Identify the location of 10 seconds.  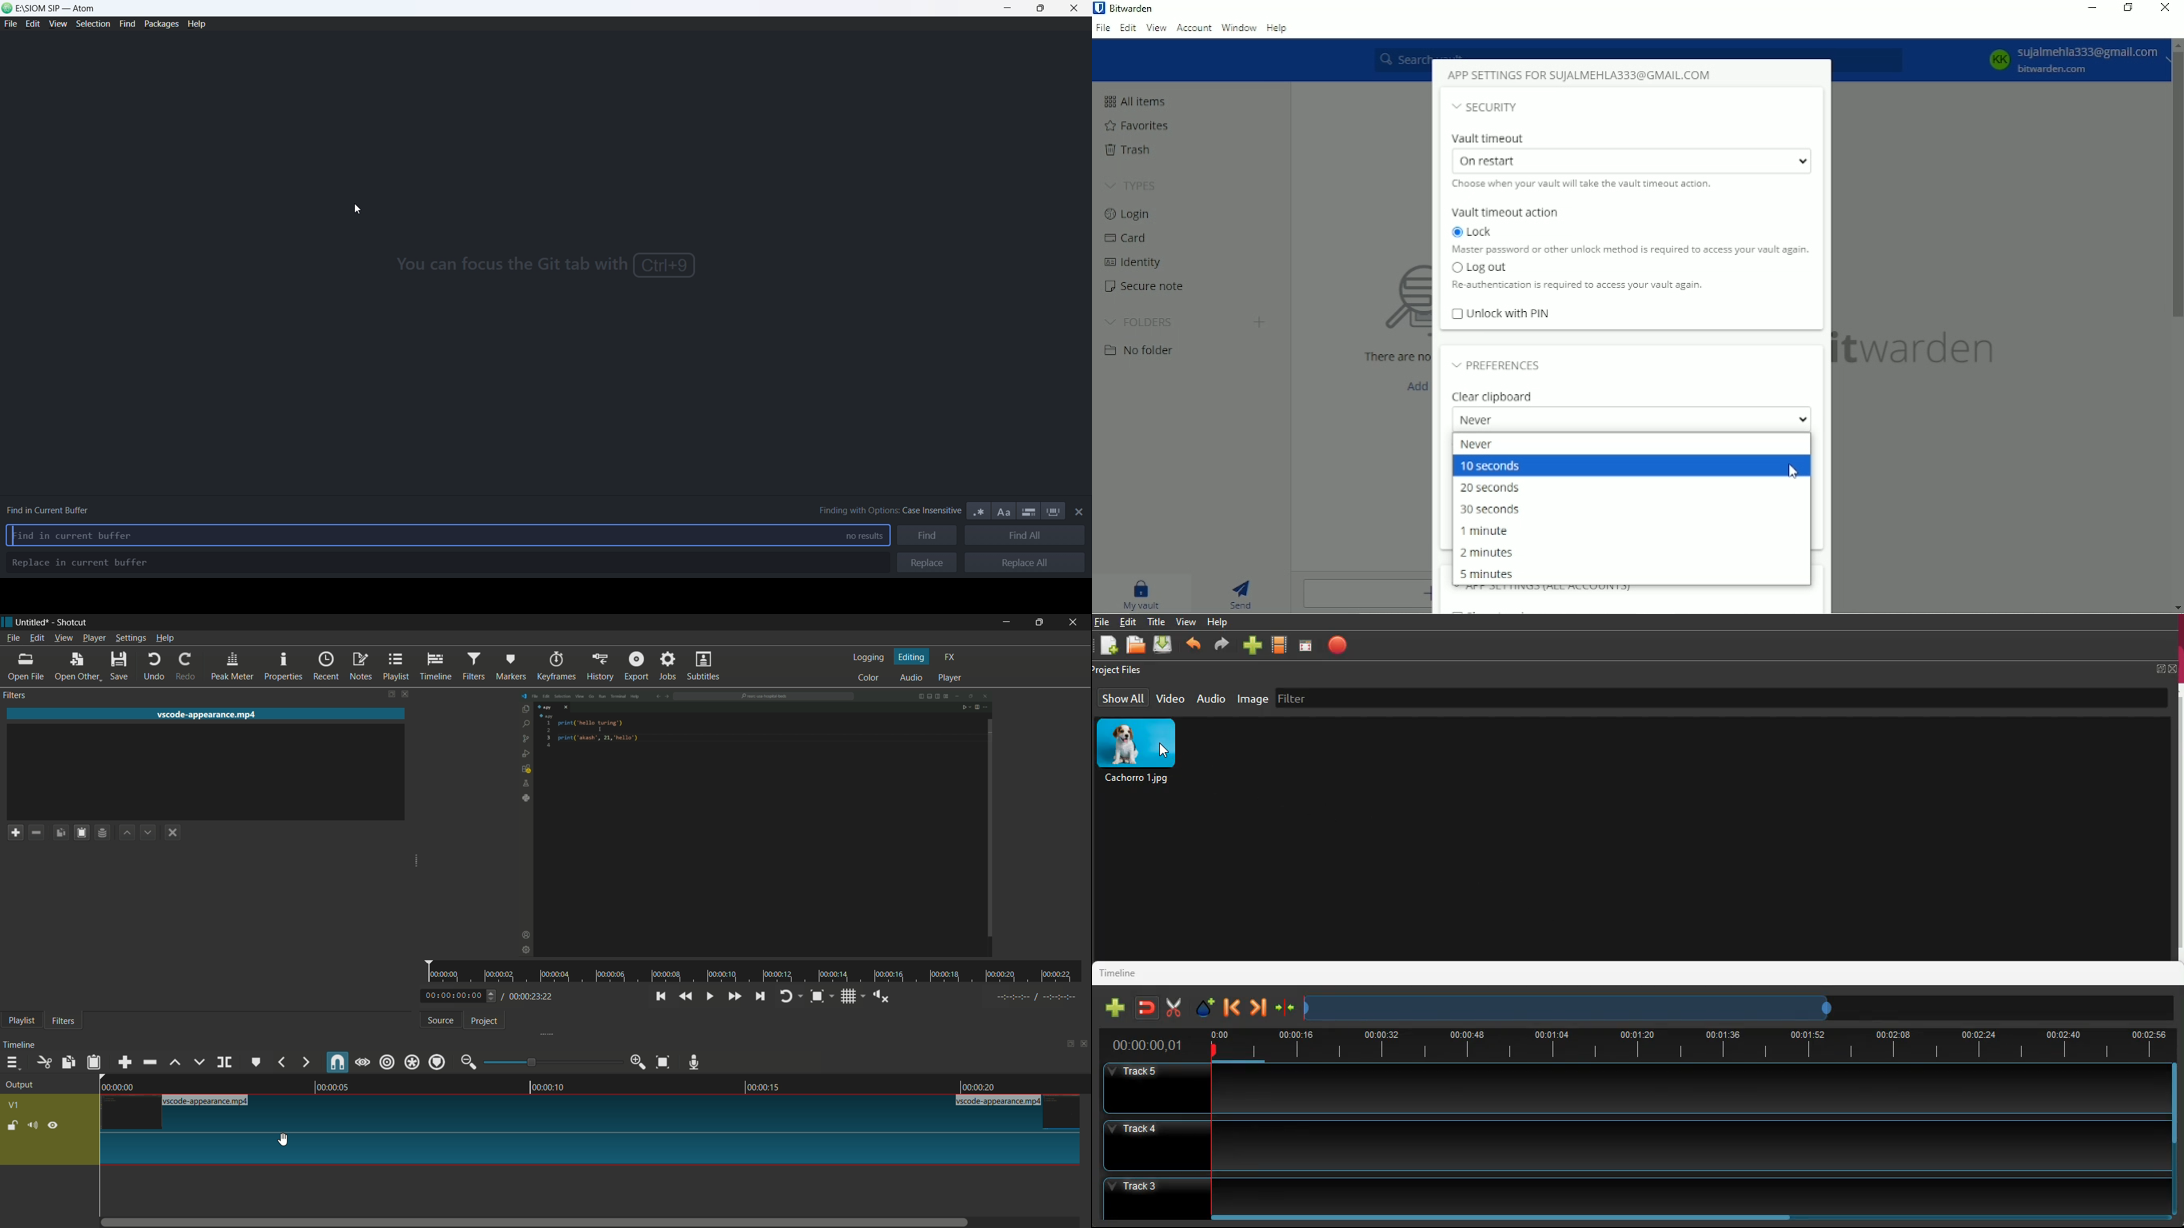
(1493, 466).